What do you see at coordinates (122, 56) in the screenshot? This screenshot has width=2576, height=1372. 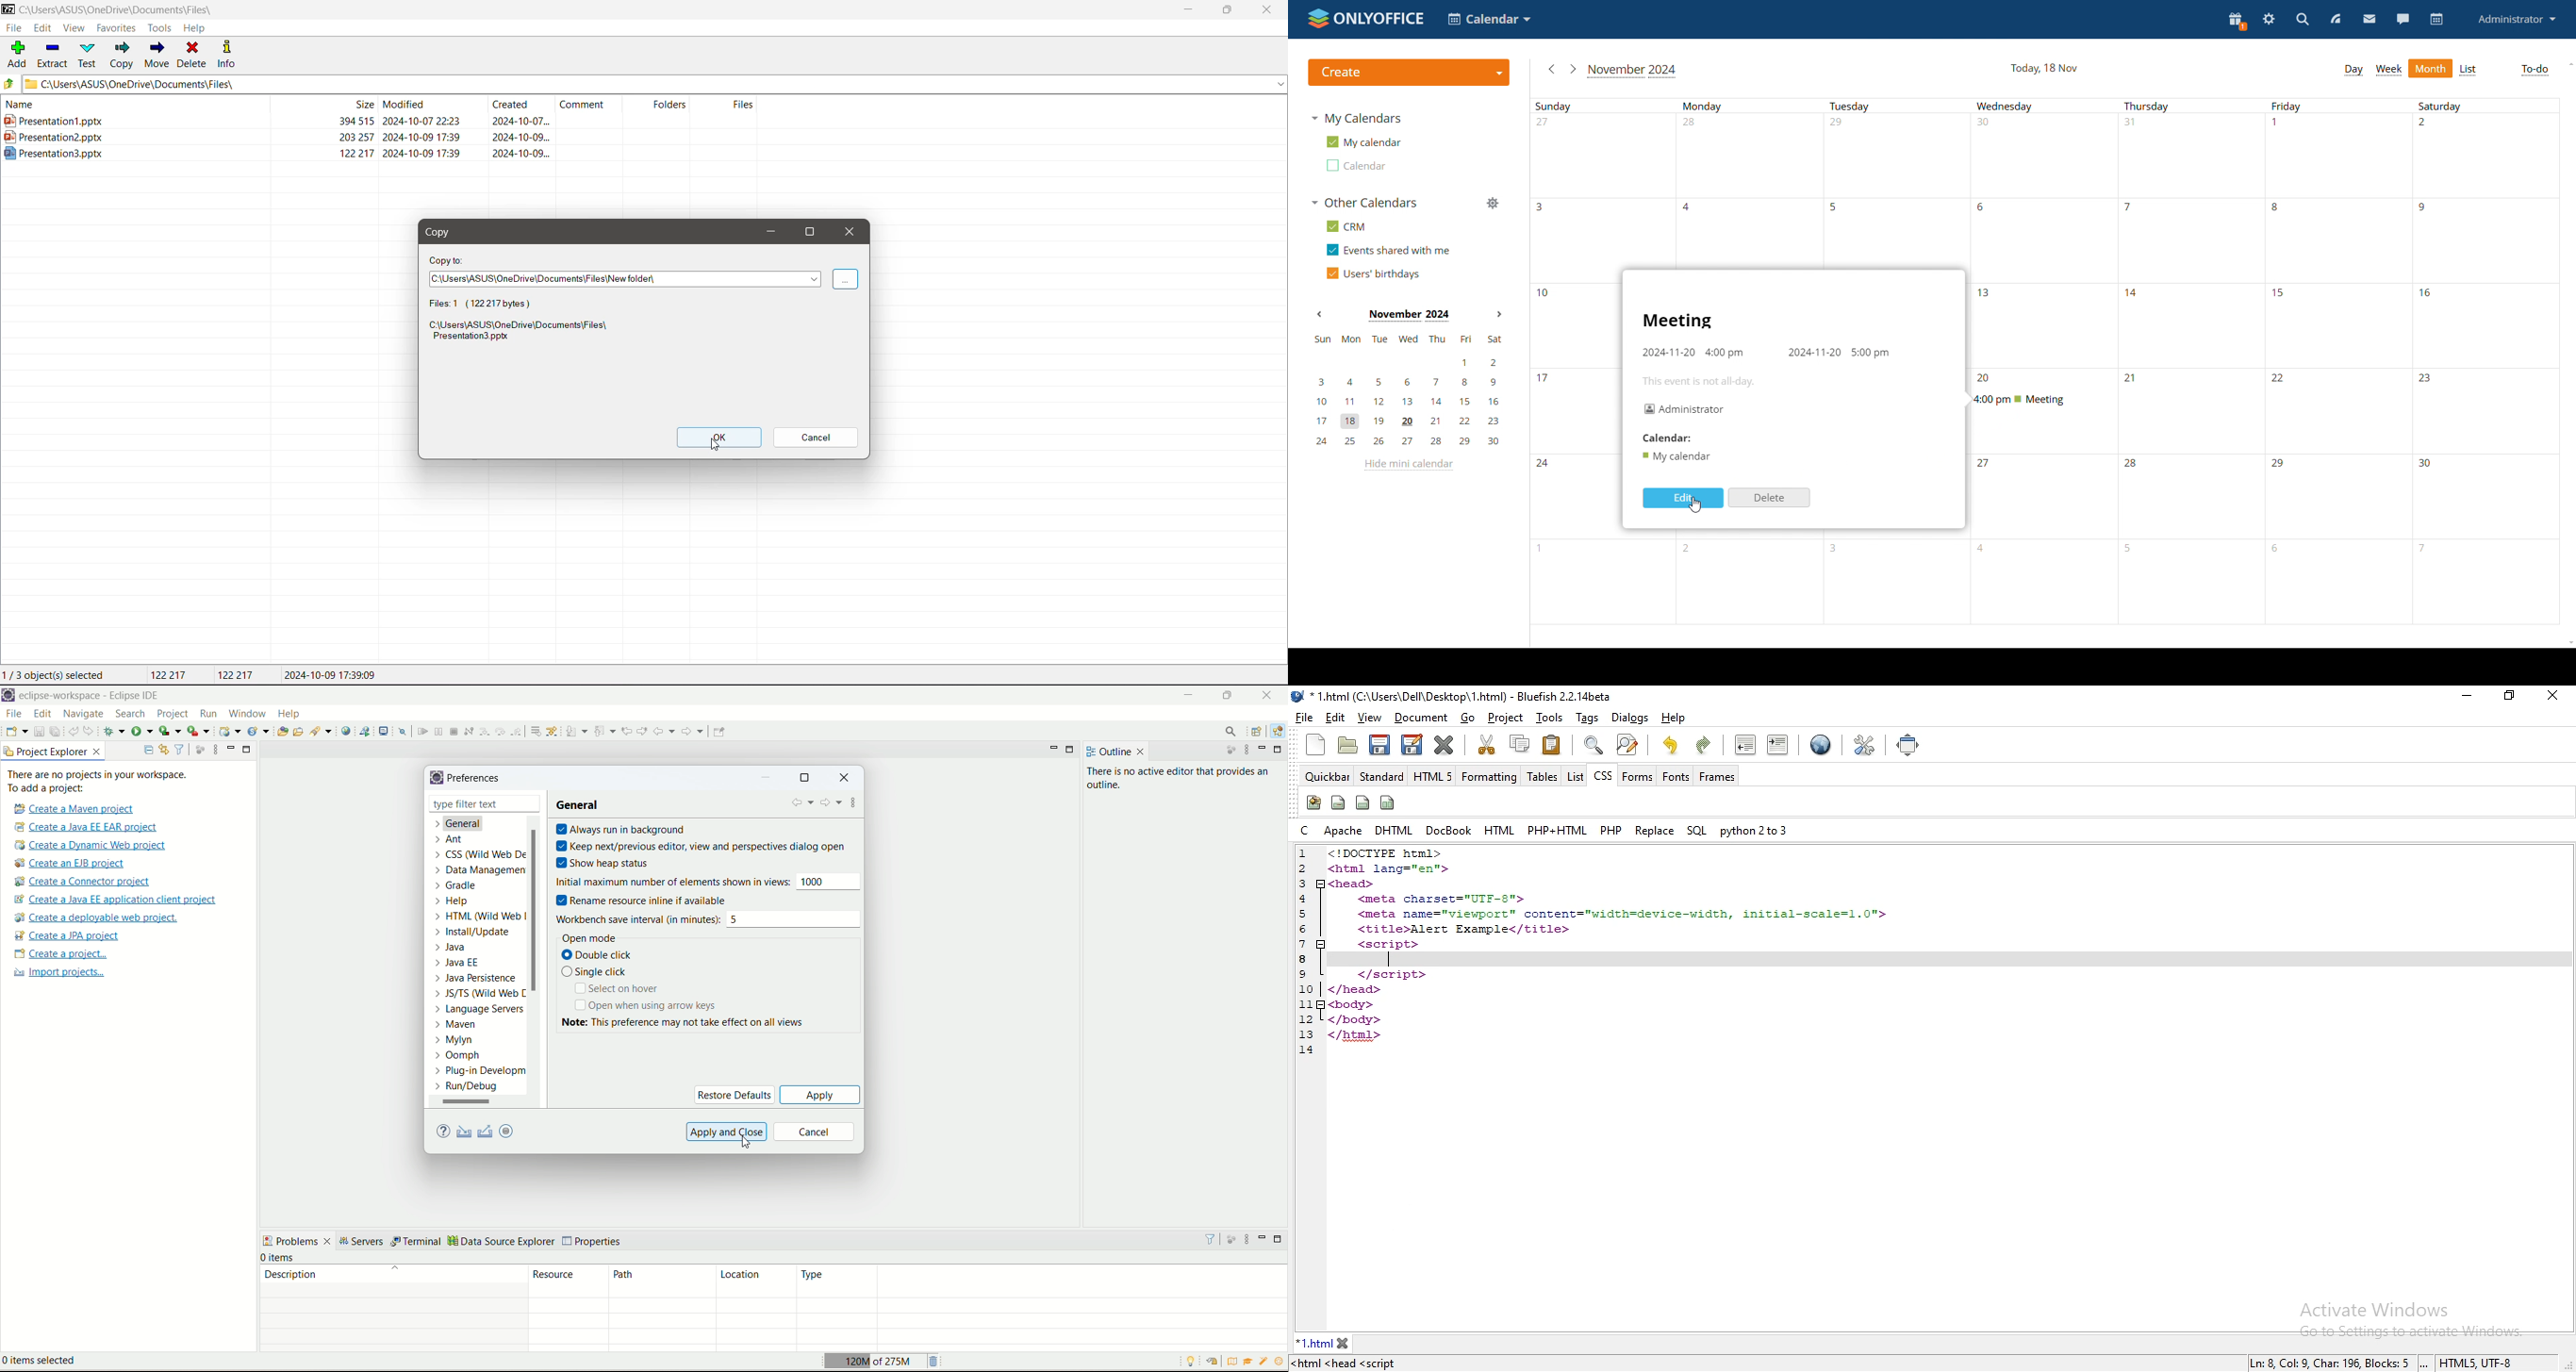 I see `Copy` at bounding box center [122, 56].